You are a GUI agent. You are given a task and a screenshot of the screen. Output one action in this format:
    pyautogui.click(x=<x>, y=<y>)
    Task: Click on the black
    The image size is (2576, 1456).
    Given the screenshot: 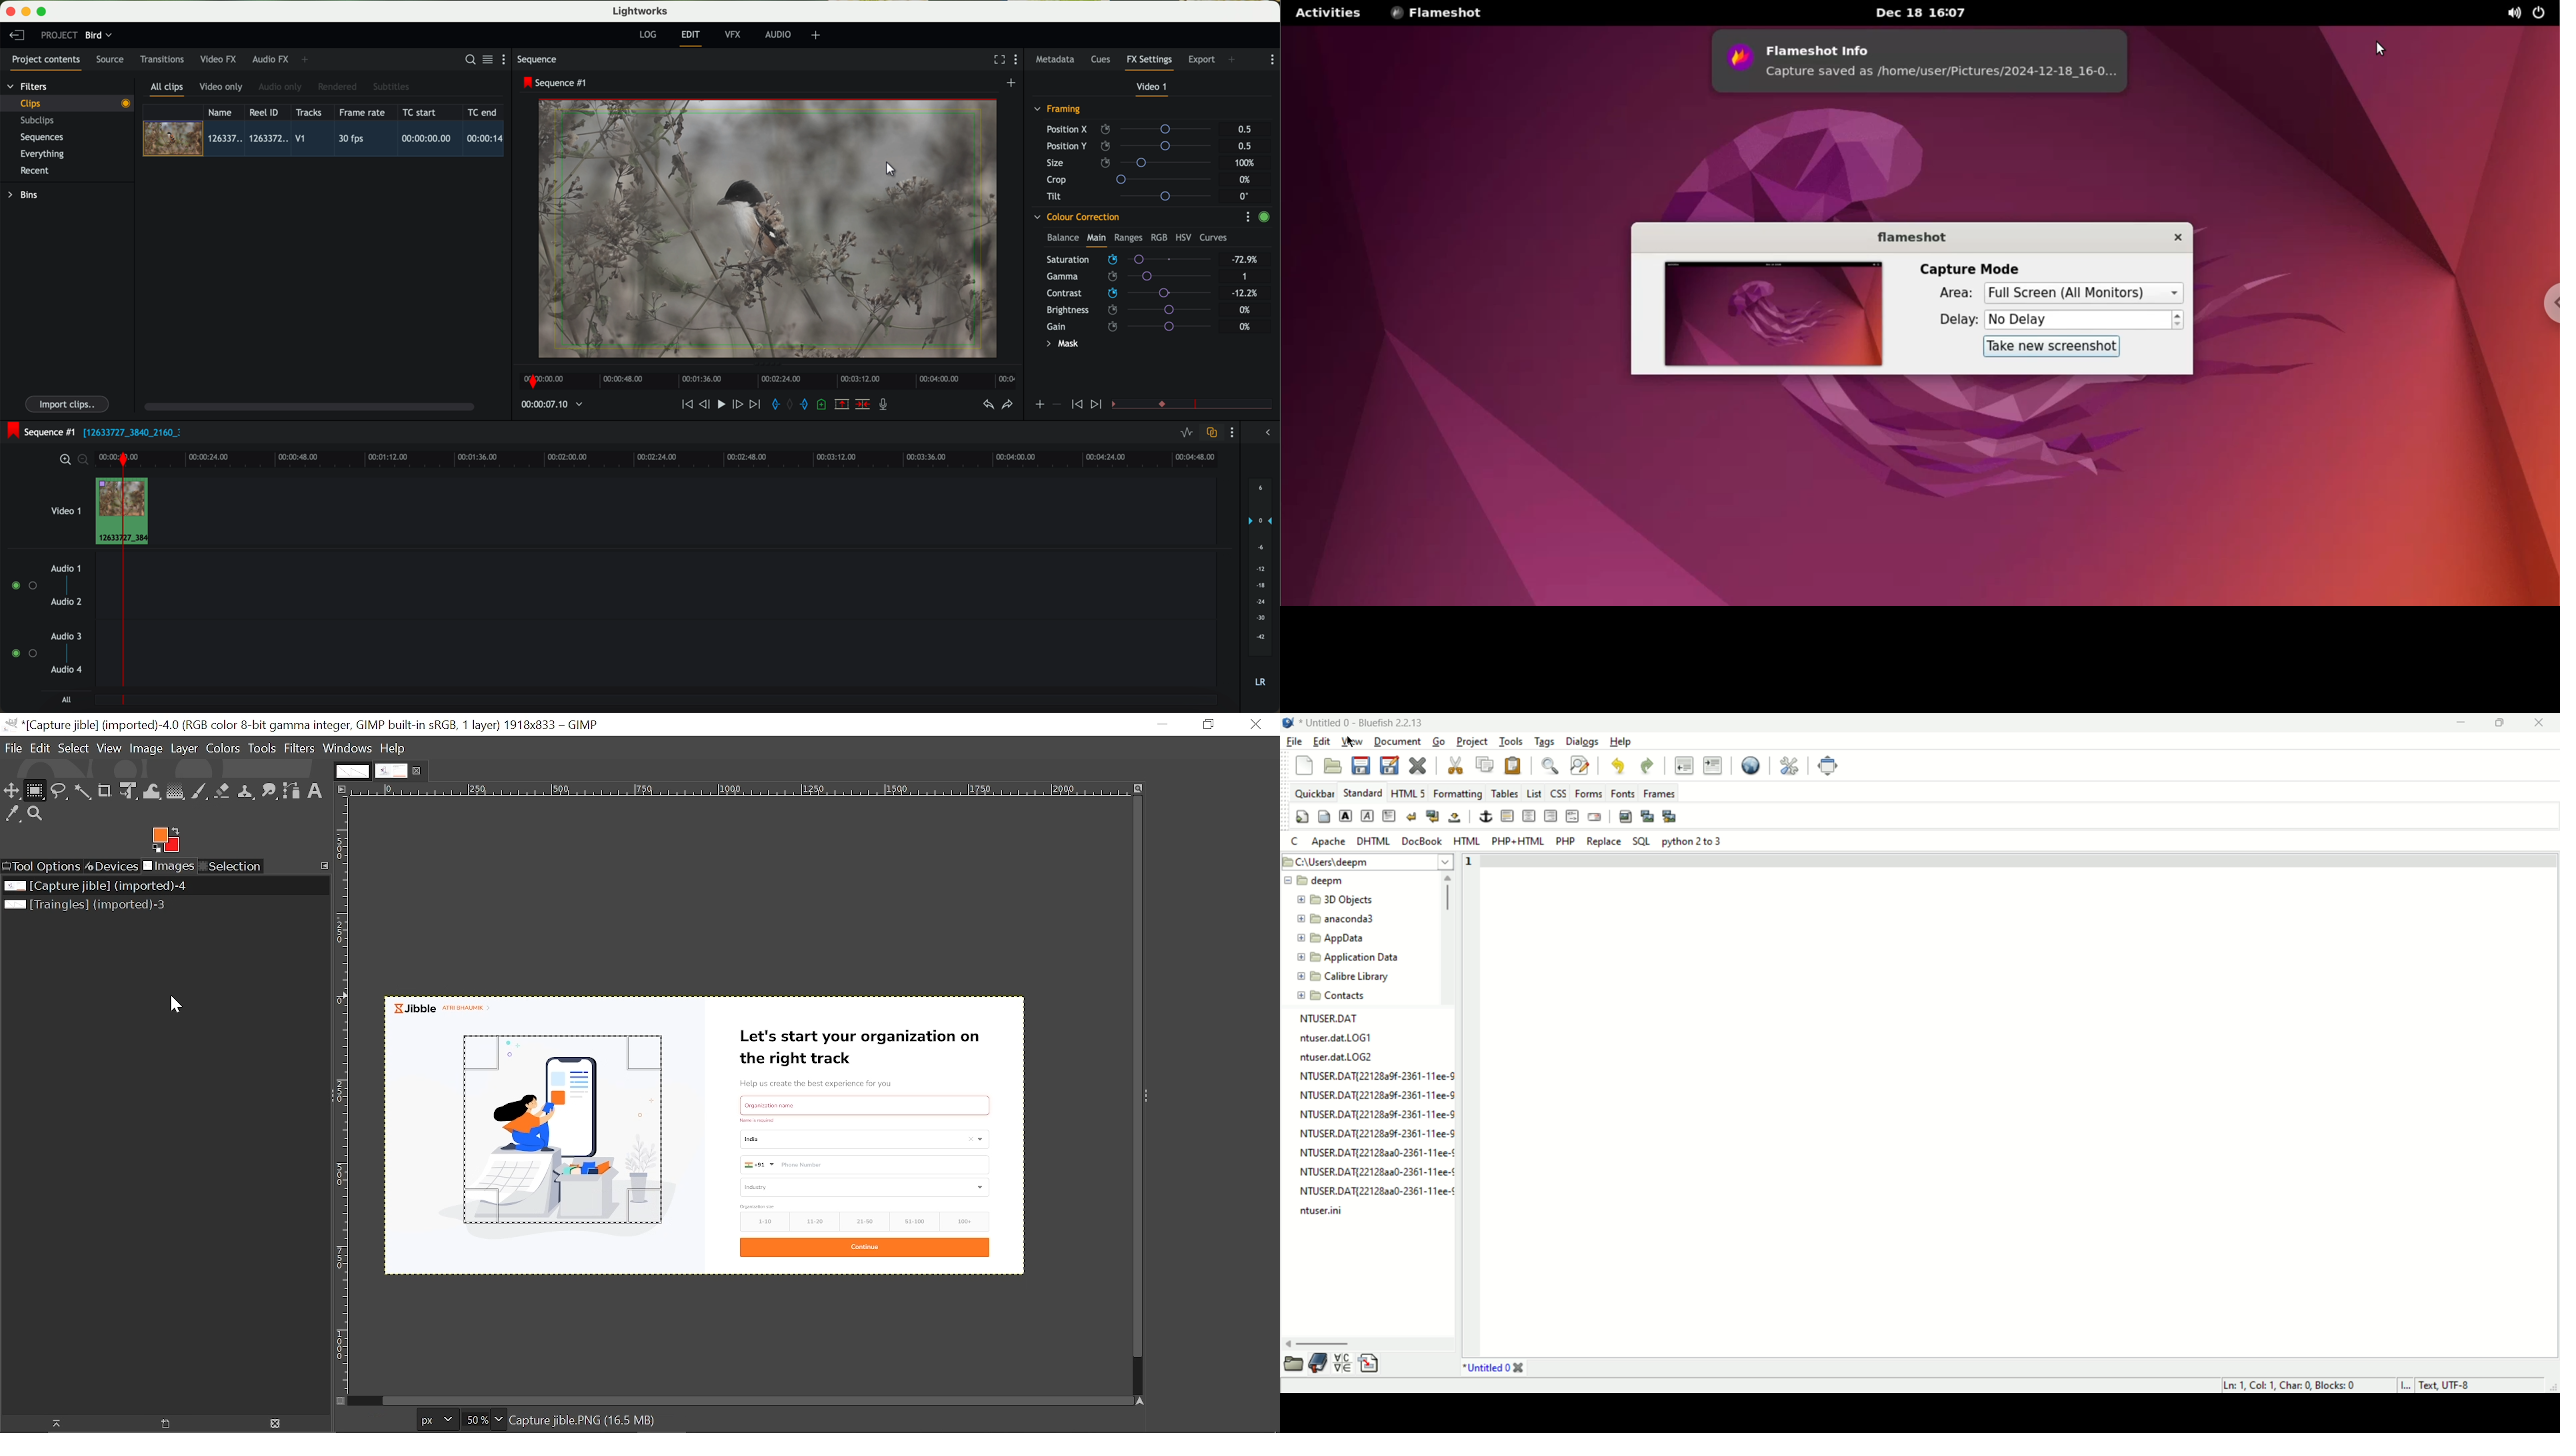 What is the action you would take?
    pyautogui.click(x=128, y=431)
    